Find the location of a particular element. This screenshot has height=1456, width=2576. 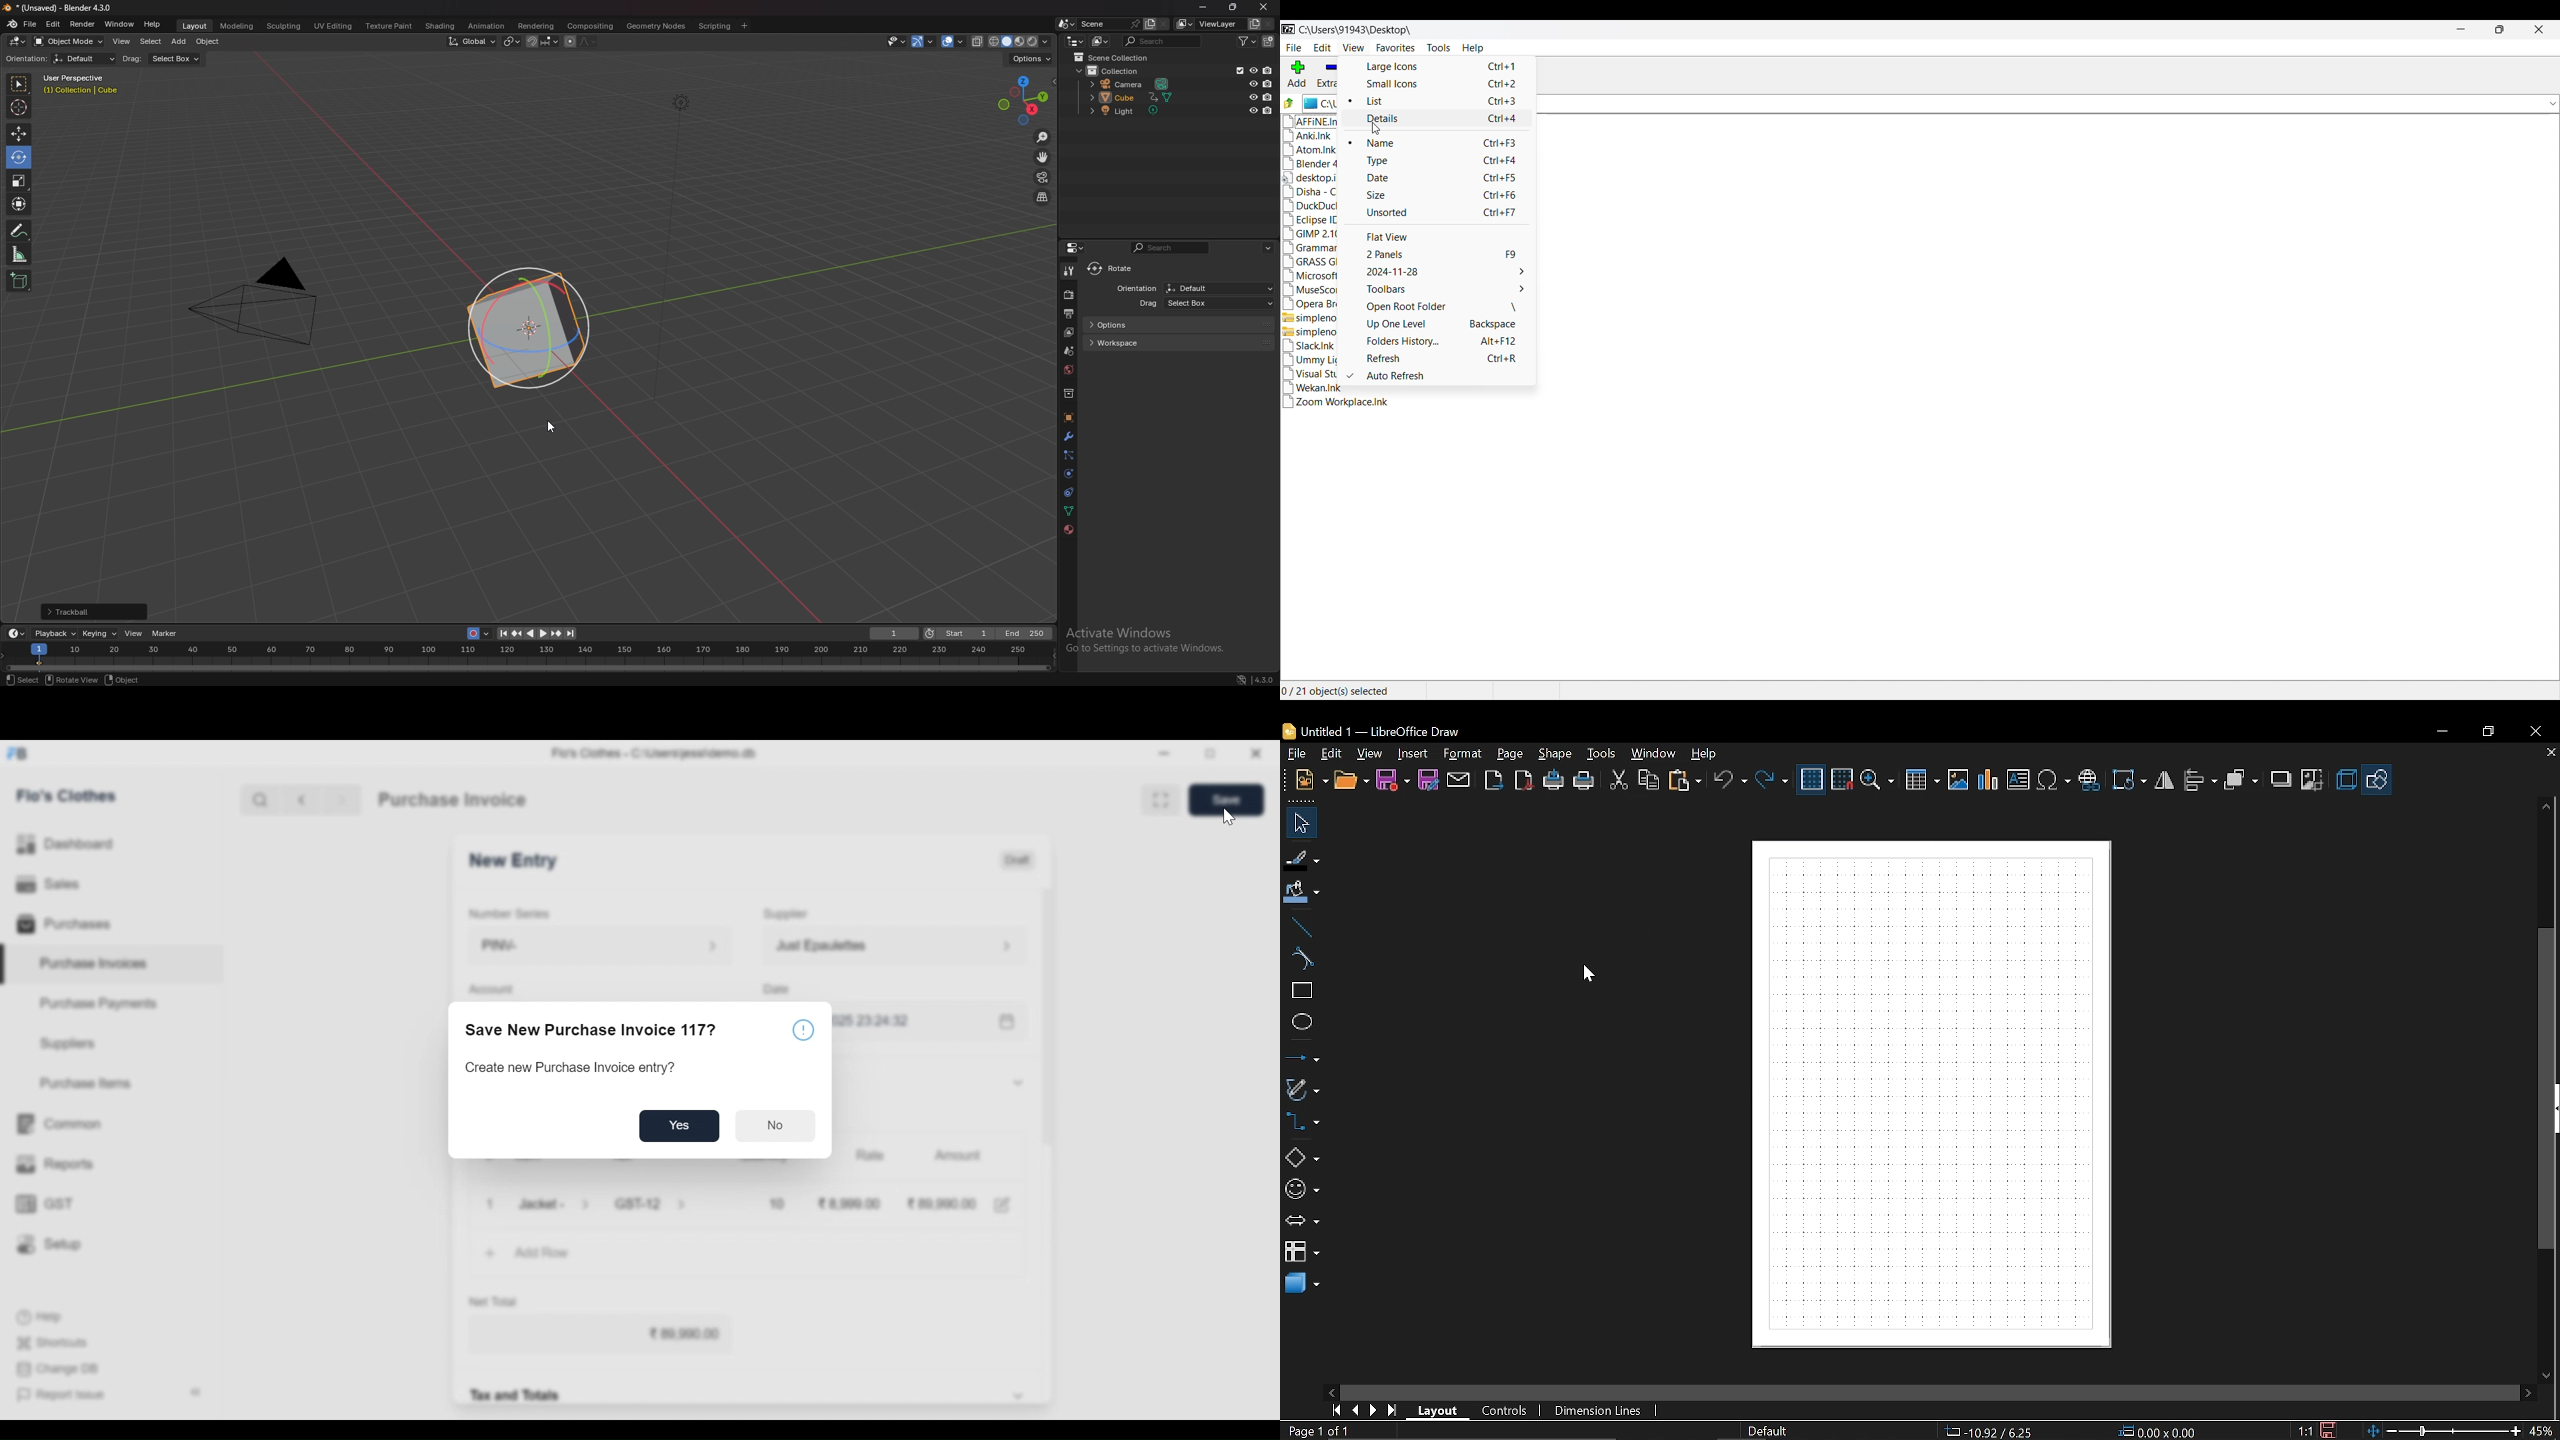

scene is located at coordinates (1110, 23).